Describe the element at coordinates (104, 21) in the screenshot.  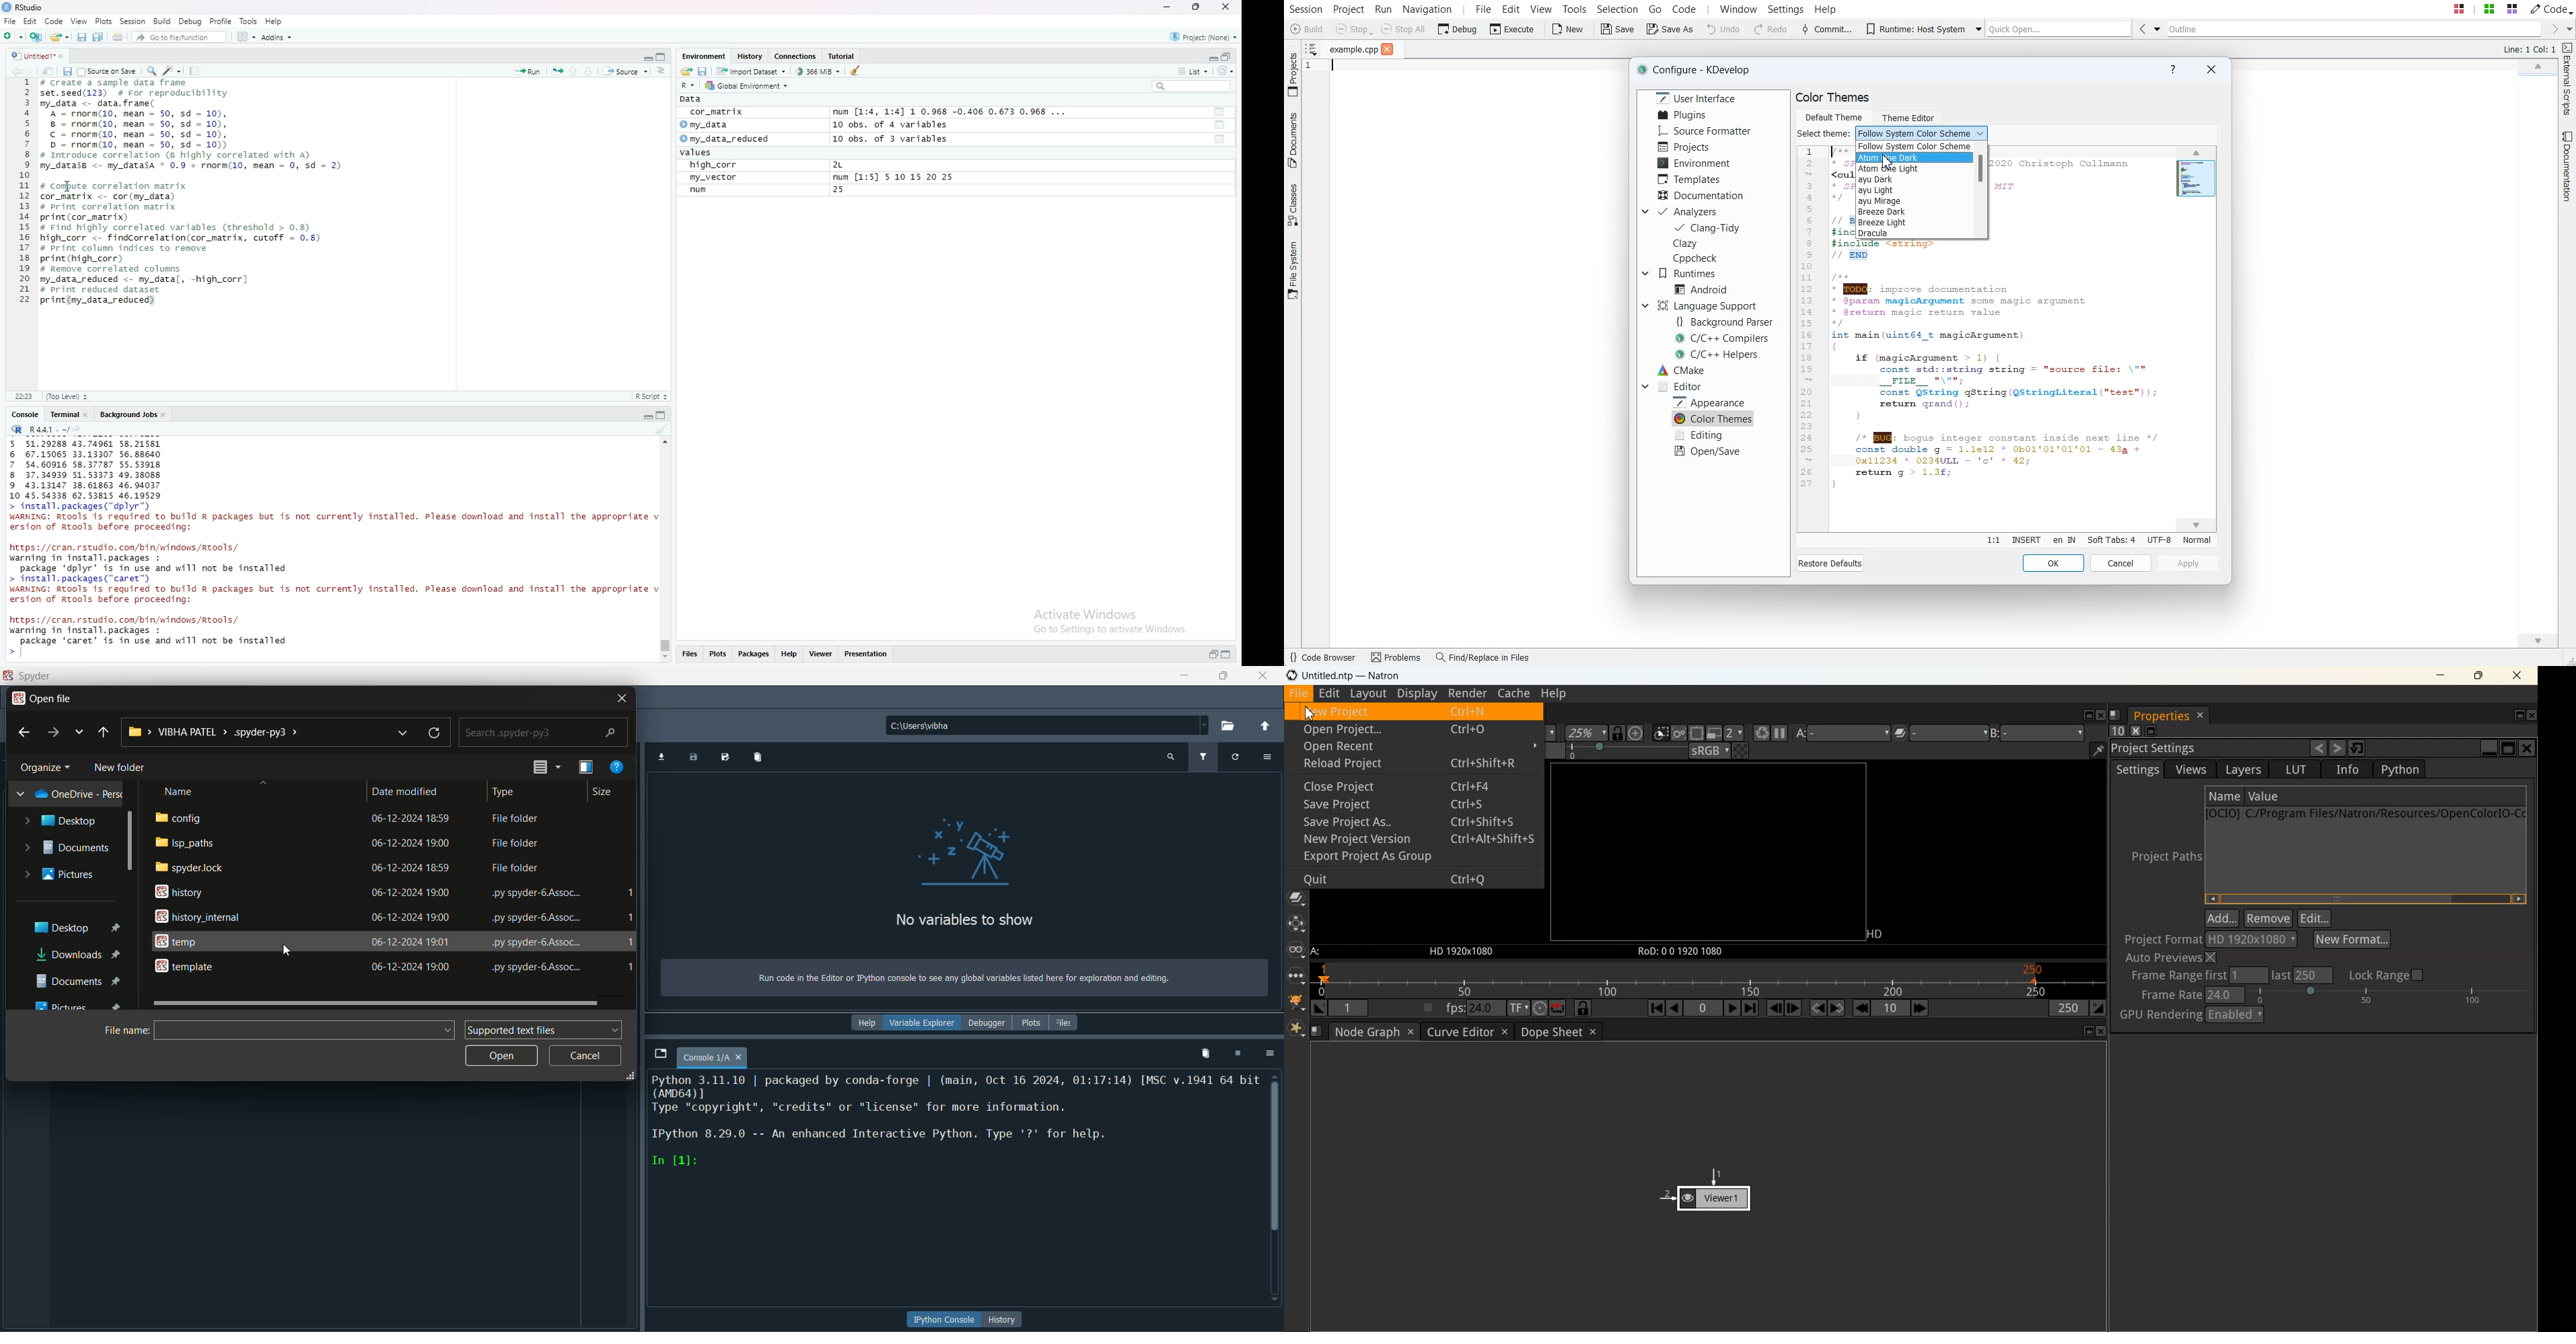
I see `Plots` at that location.